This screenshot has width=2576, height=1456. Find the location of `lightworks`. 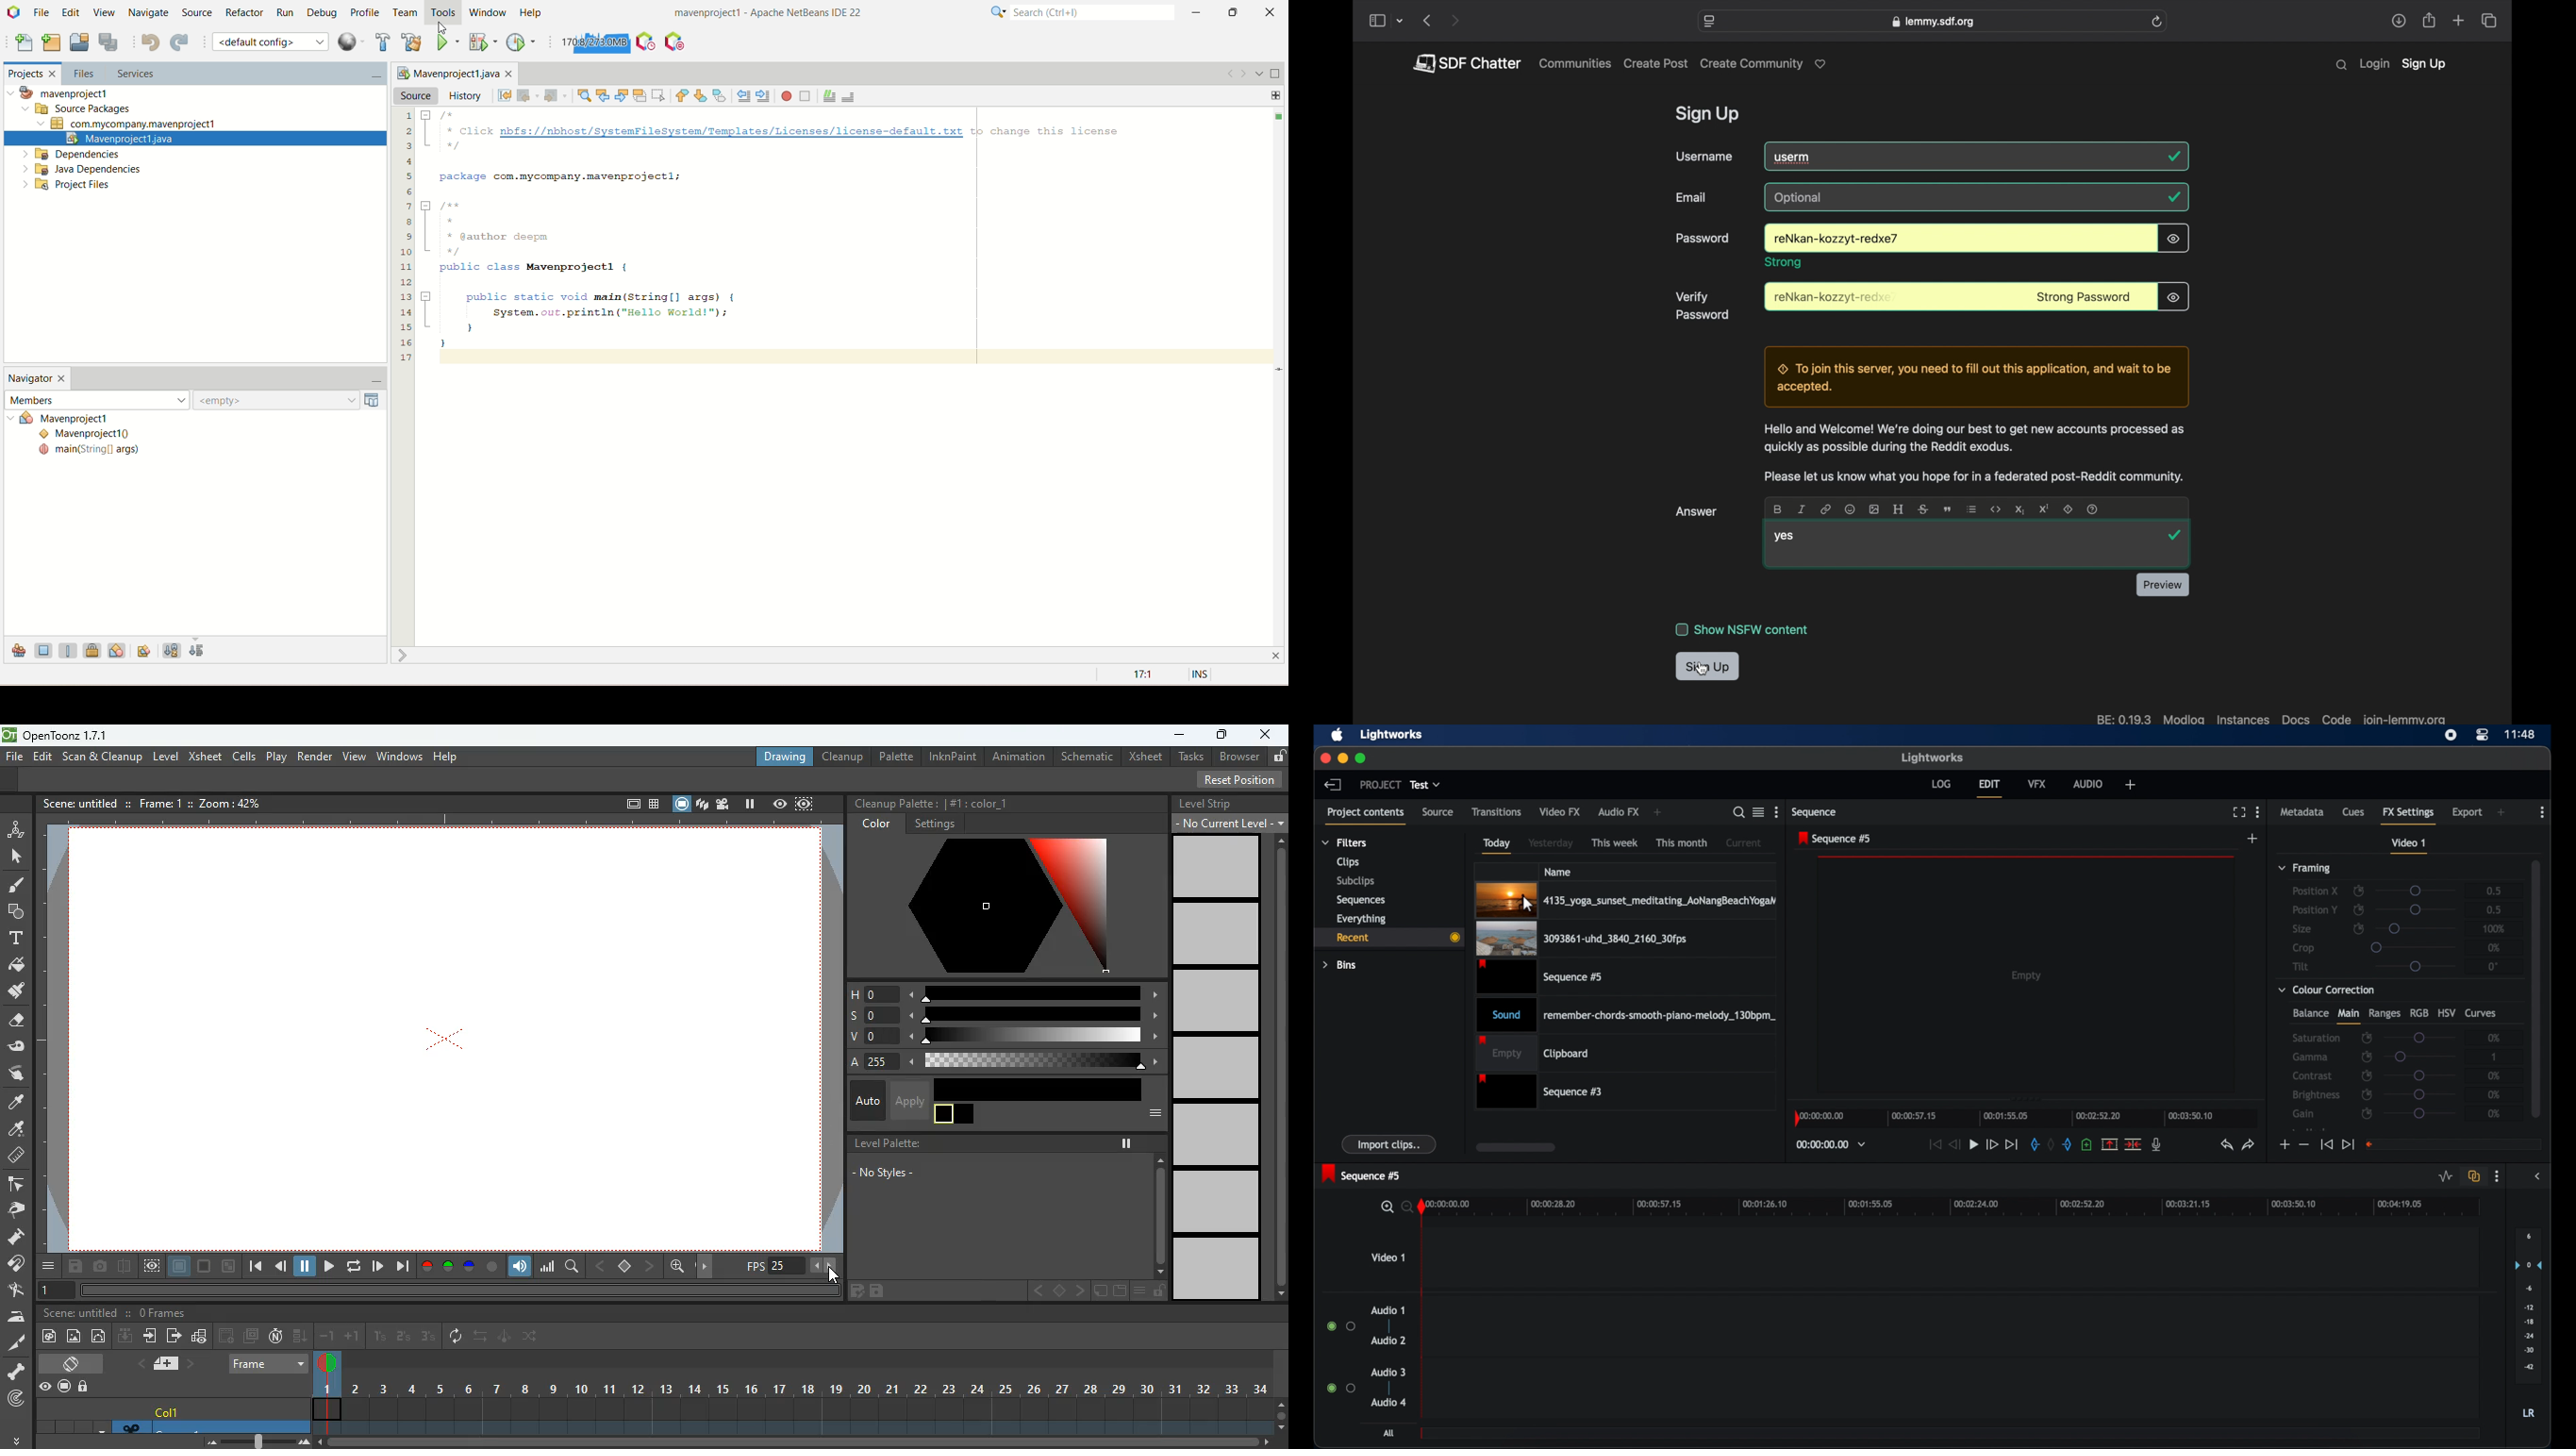

lightworks is located at coordinates (1932, 757).